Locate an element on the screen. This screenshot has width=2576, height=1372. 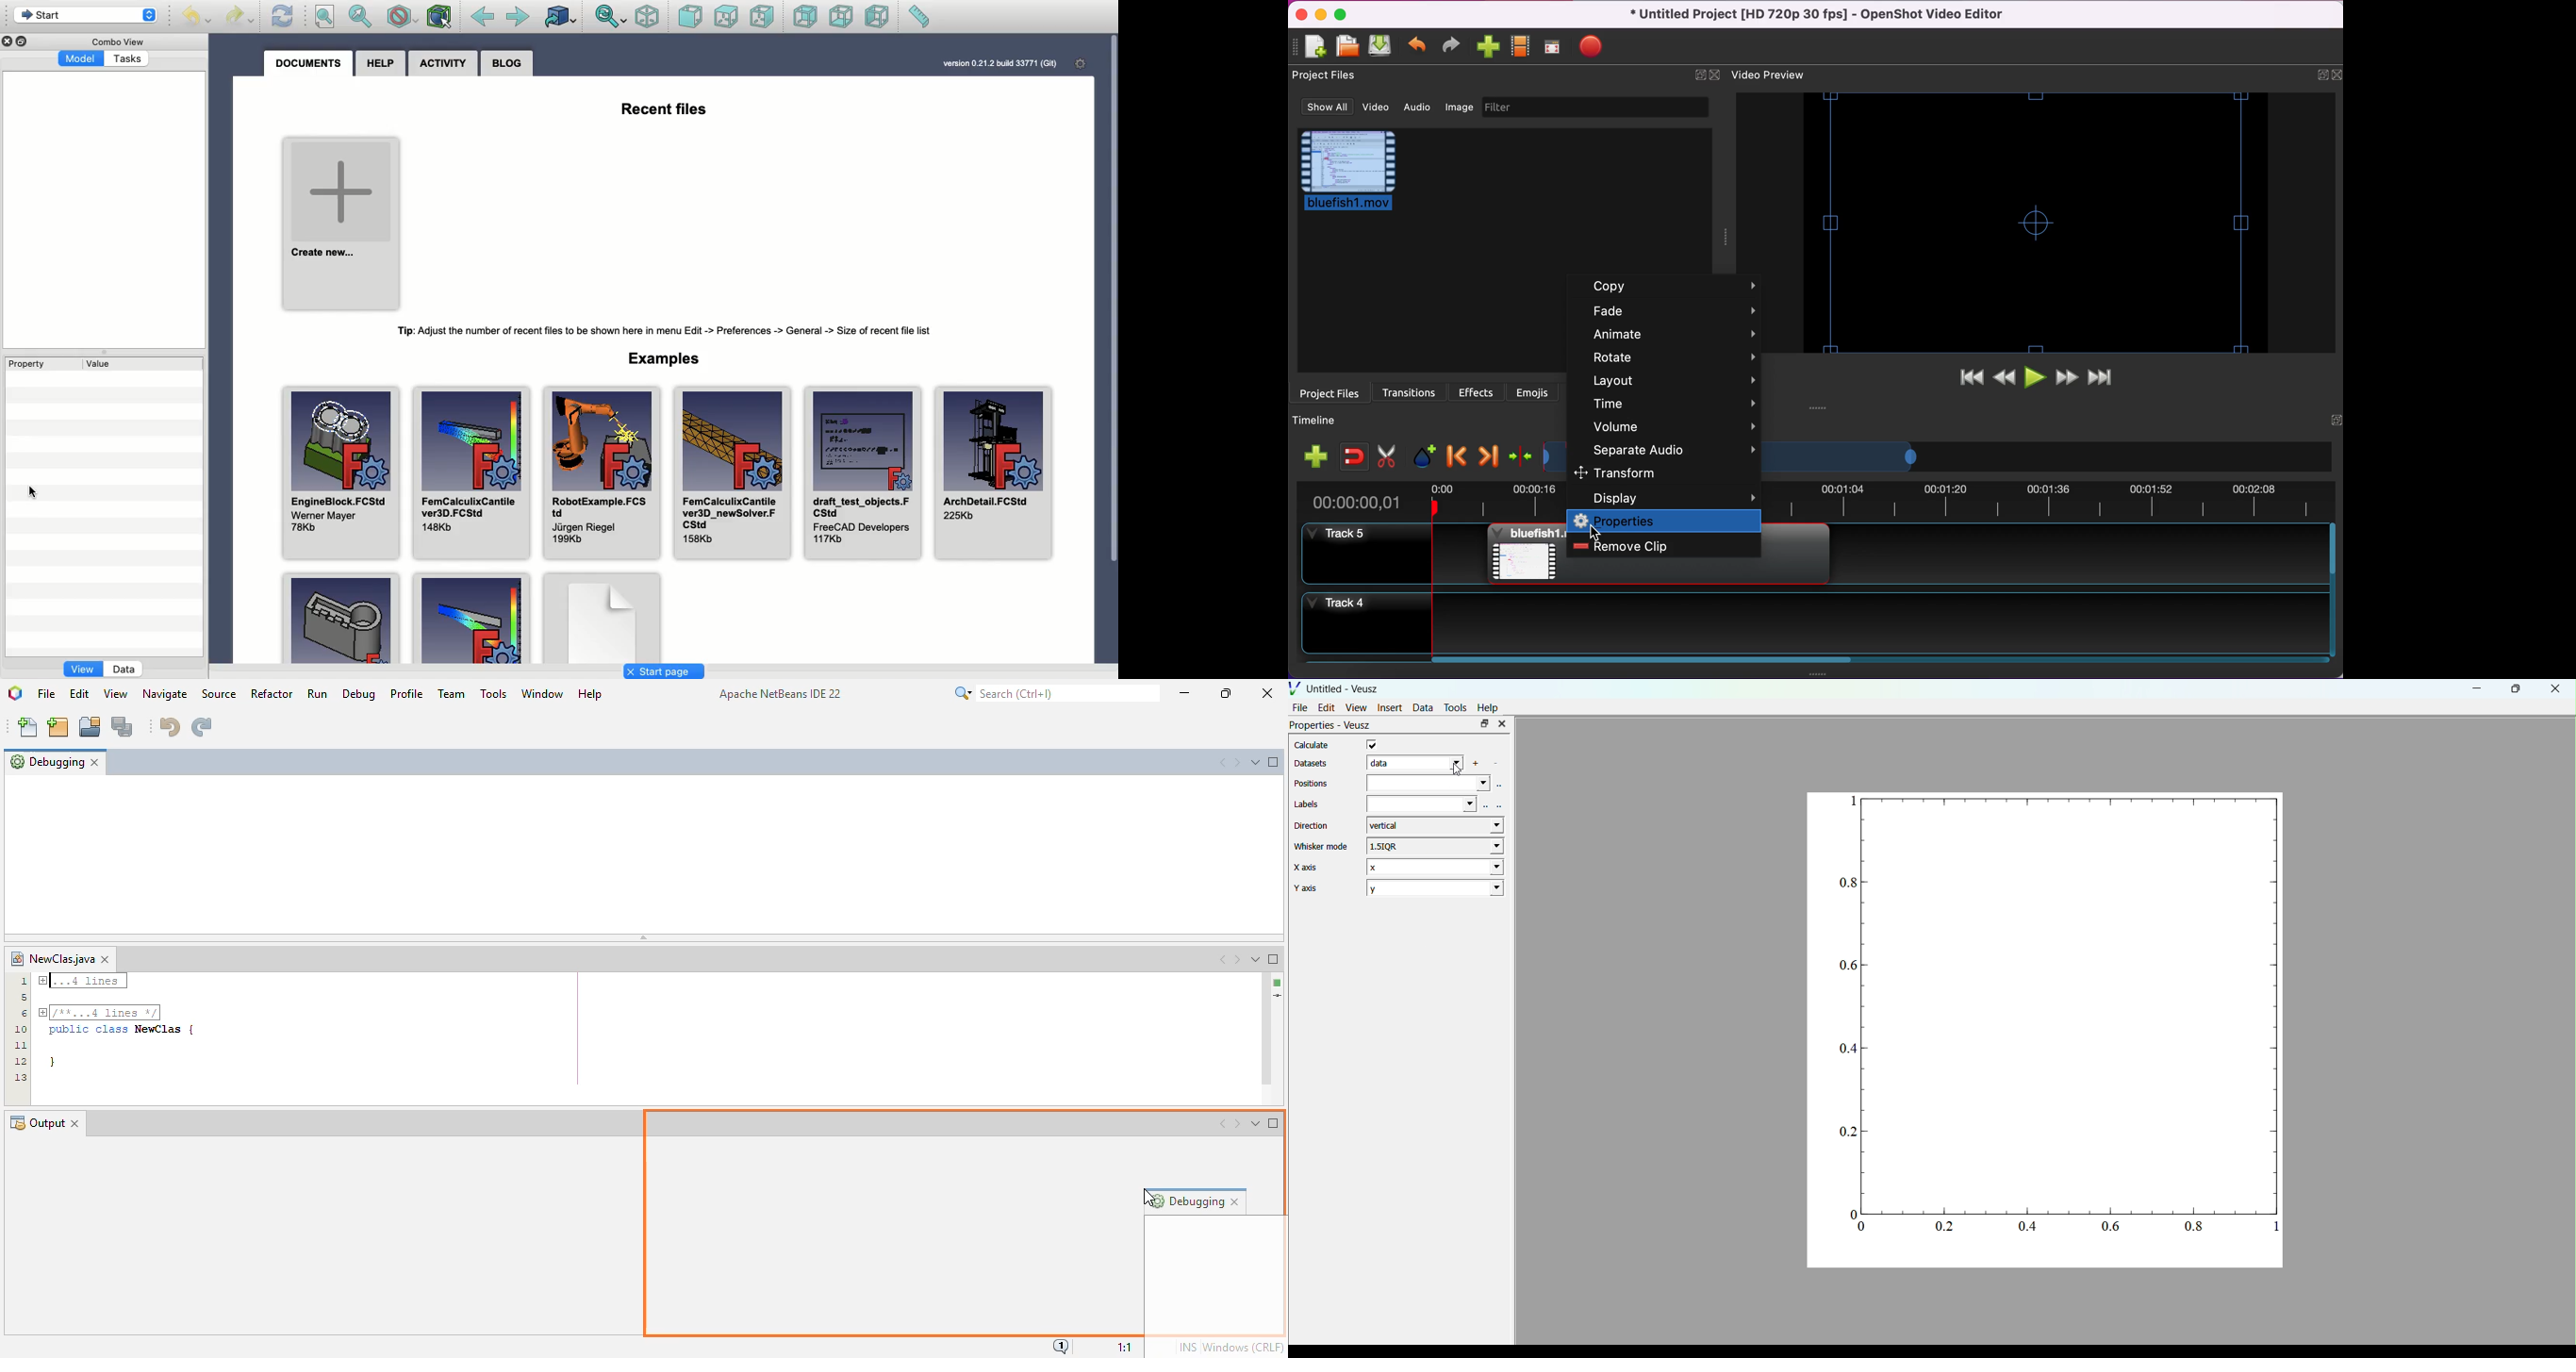
minimise is located at coordinates (2477, 688).